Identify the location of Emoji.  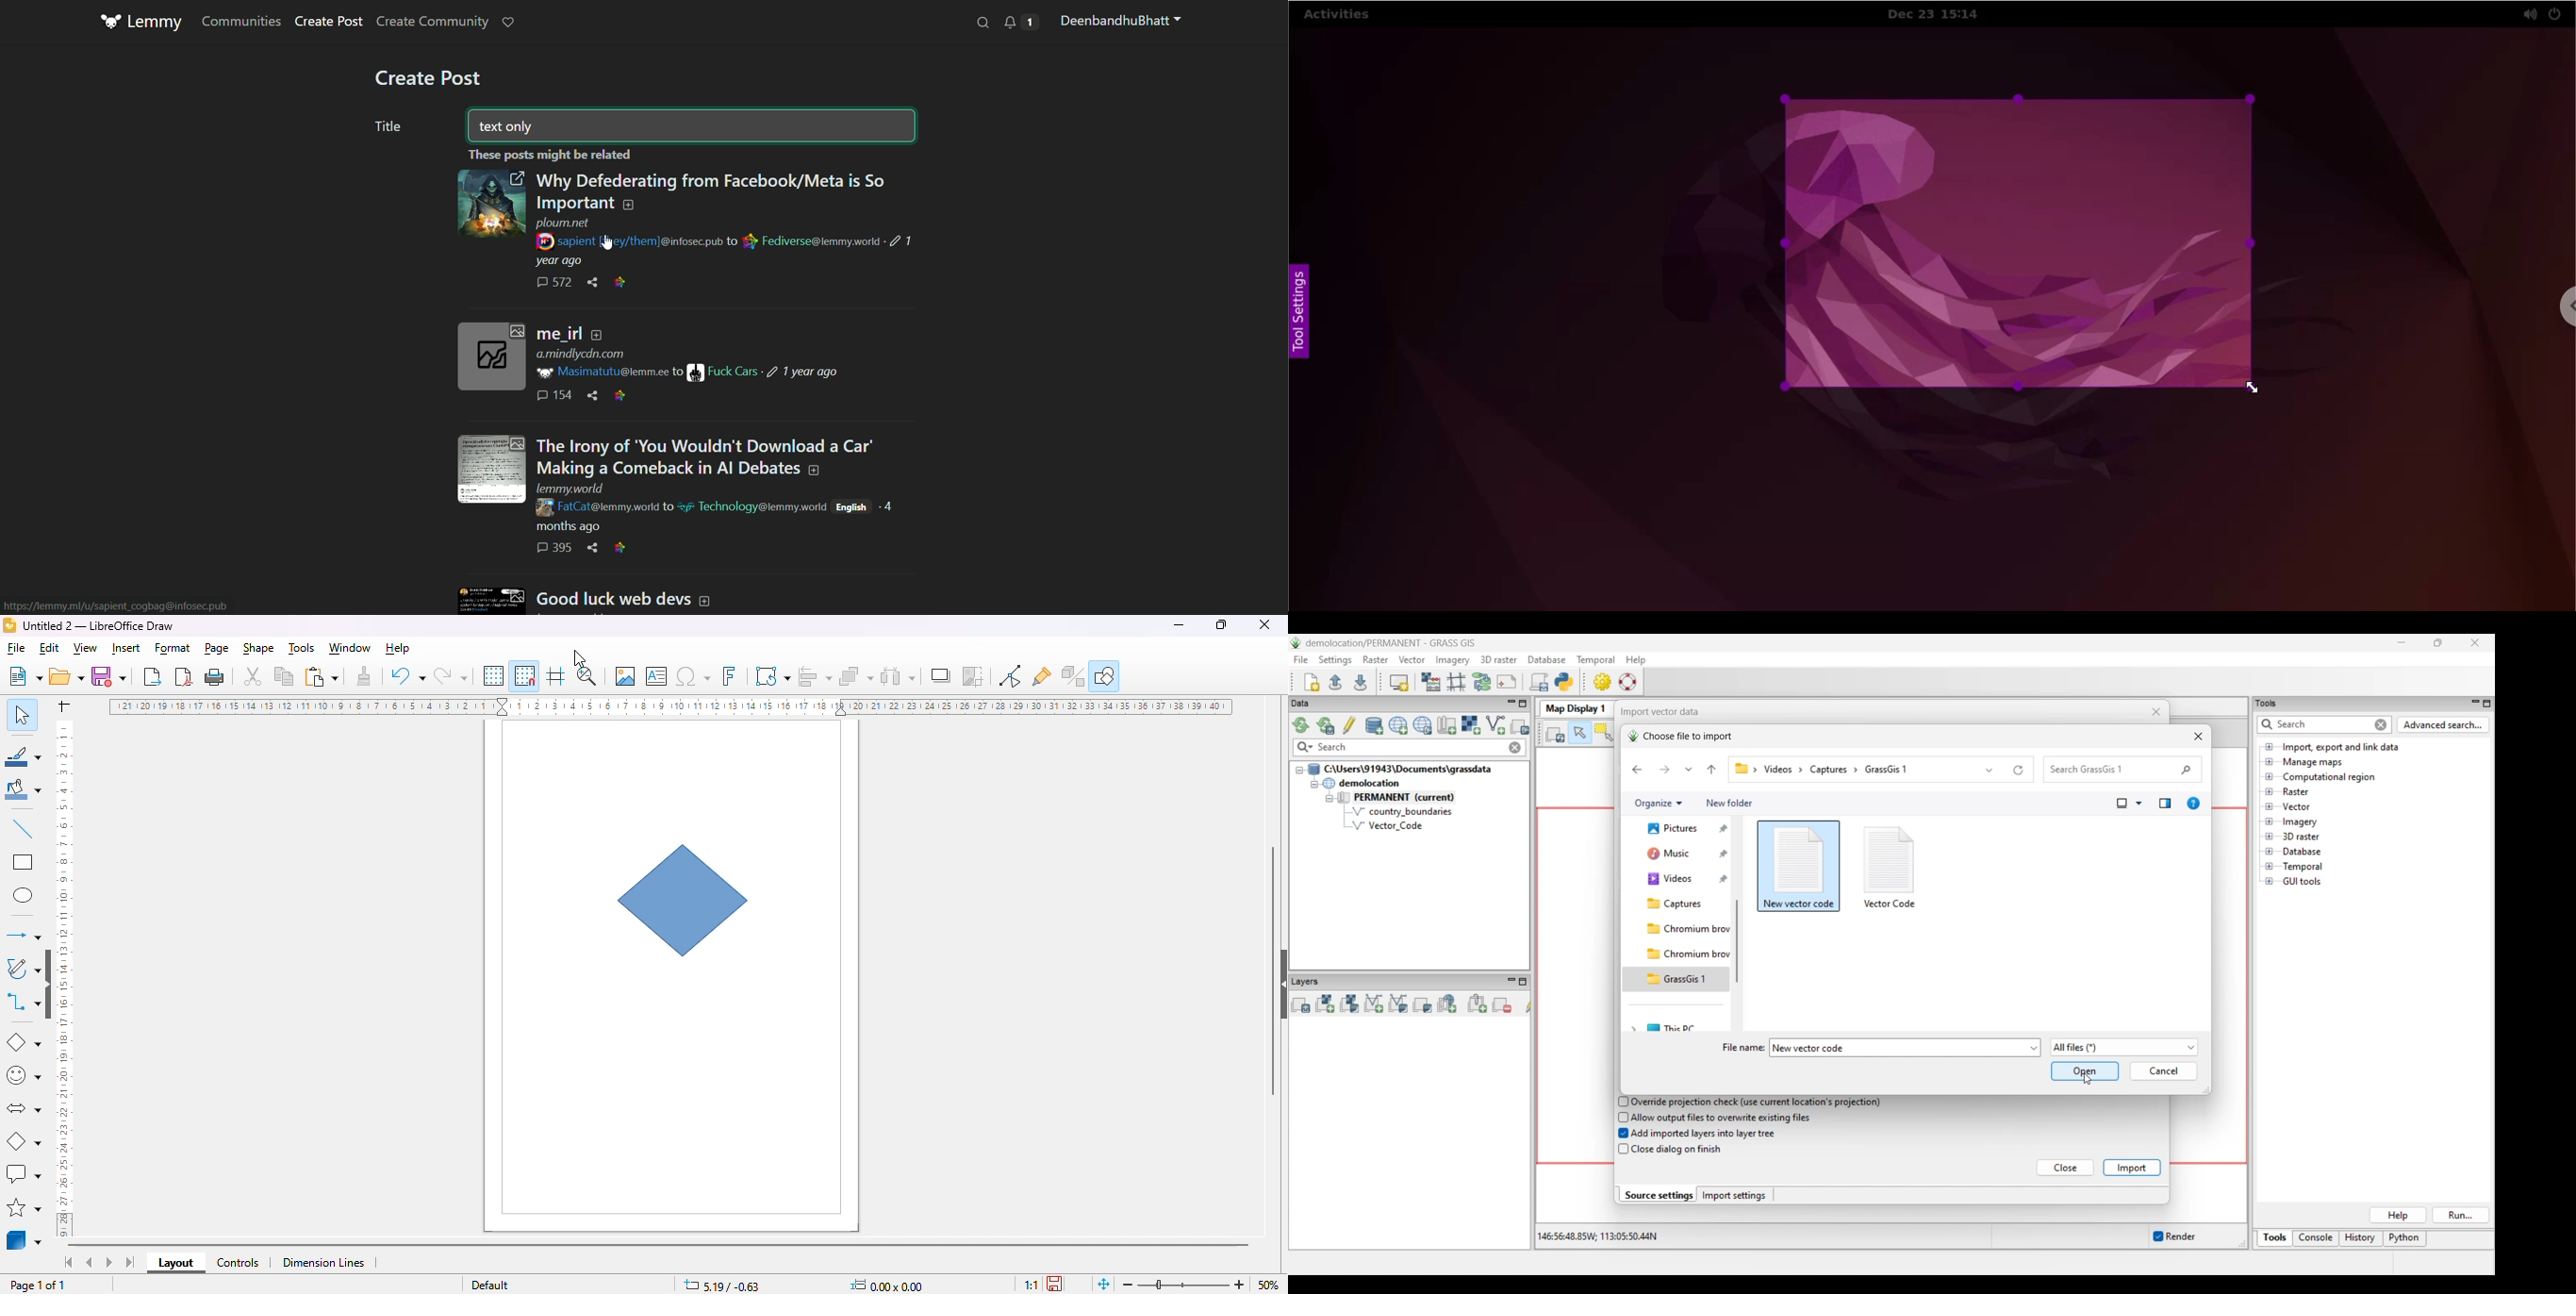
(685, 507).